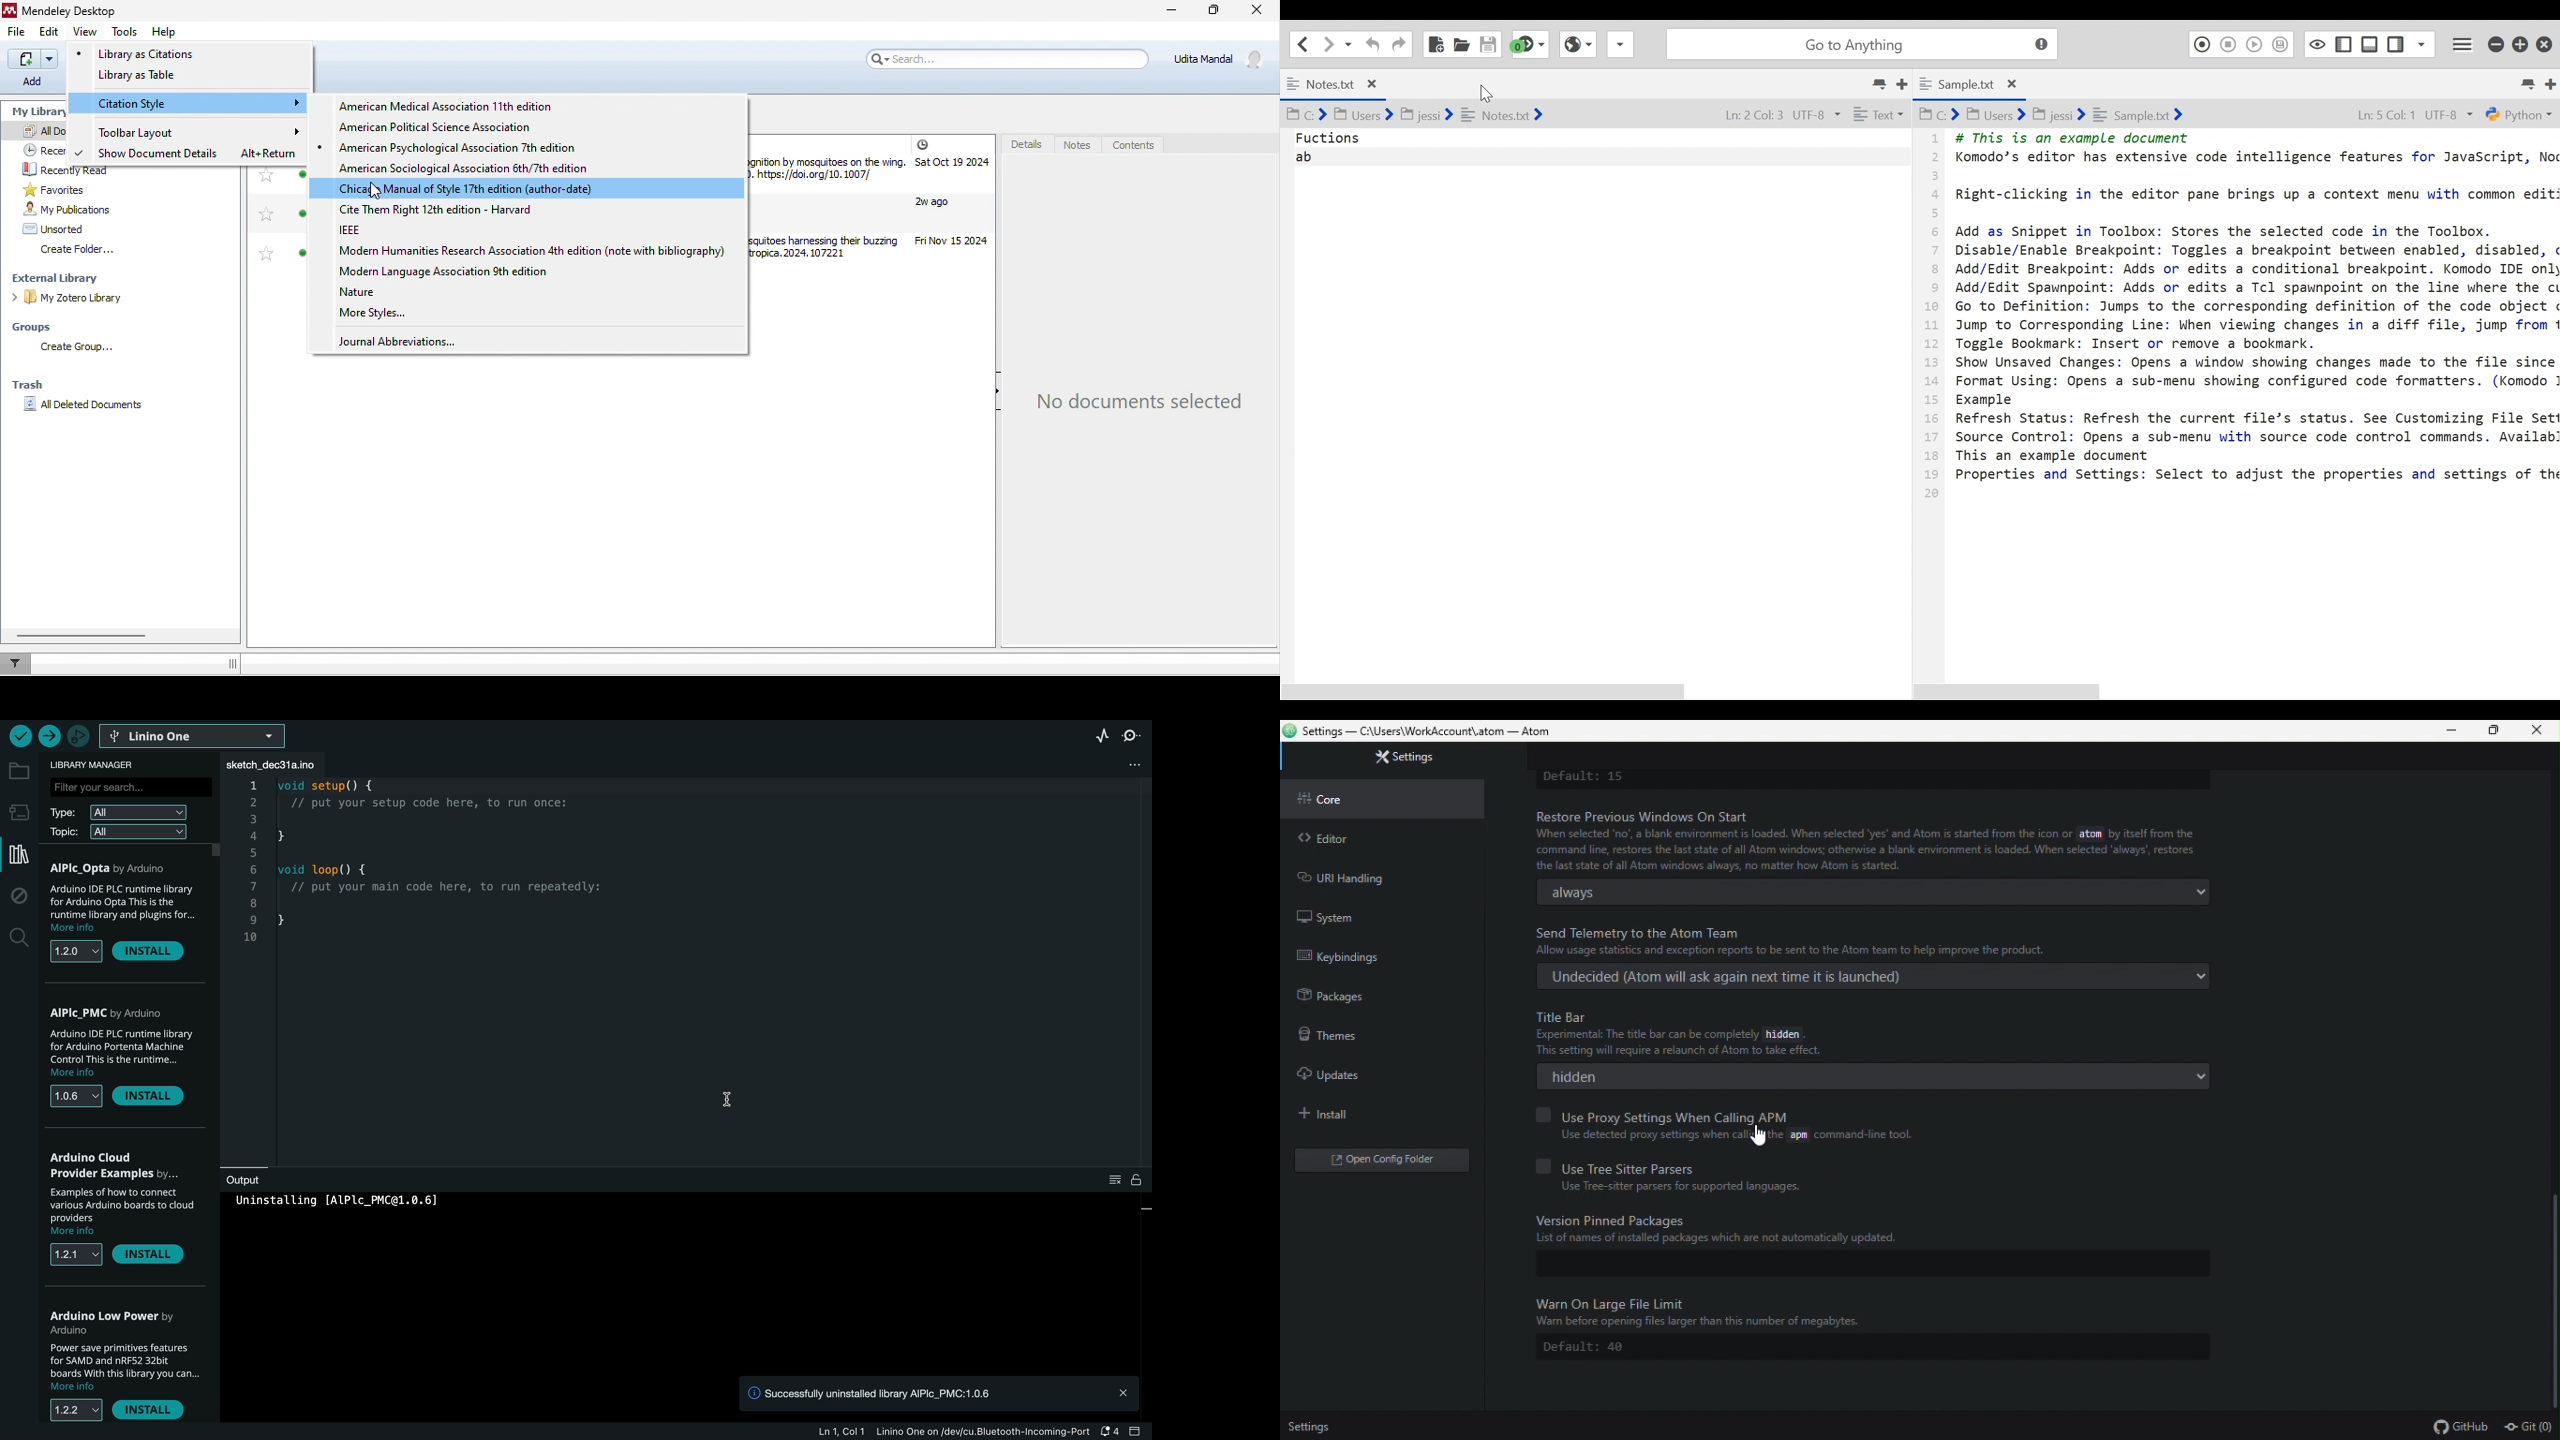  I want to click on all deleted documents, so click(87, 409).